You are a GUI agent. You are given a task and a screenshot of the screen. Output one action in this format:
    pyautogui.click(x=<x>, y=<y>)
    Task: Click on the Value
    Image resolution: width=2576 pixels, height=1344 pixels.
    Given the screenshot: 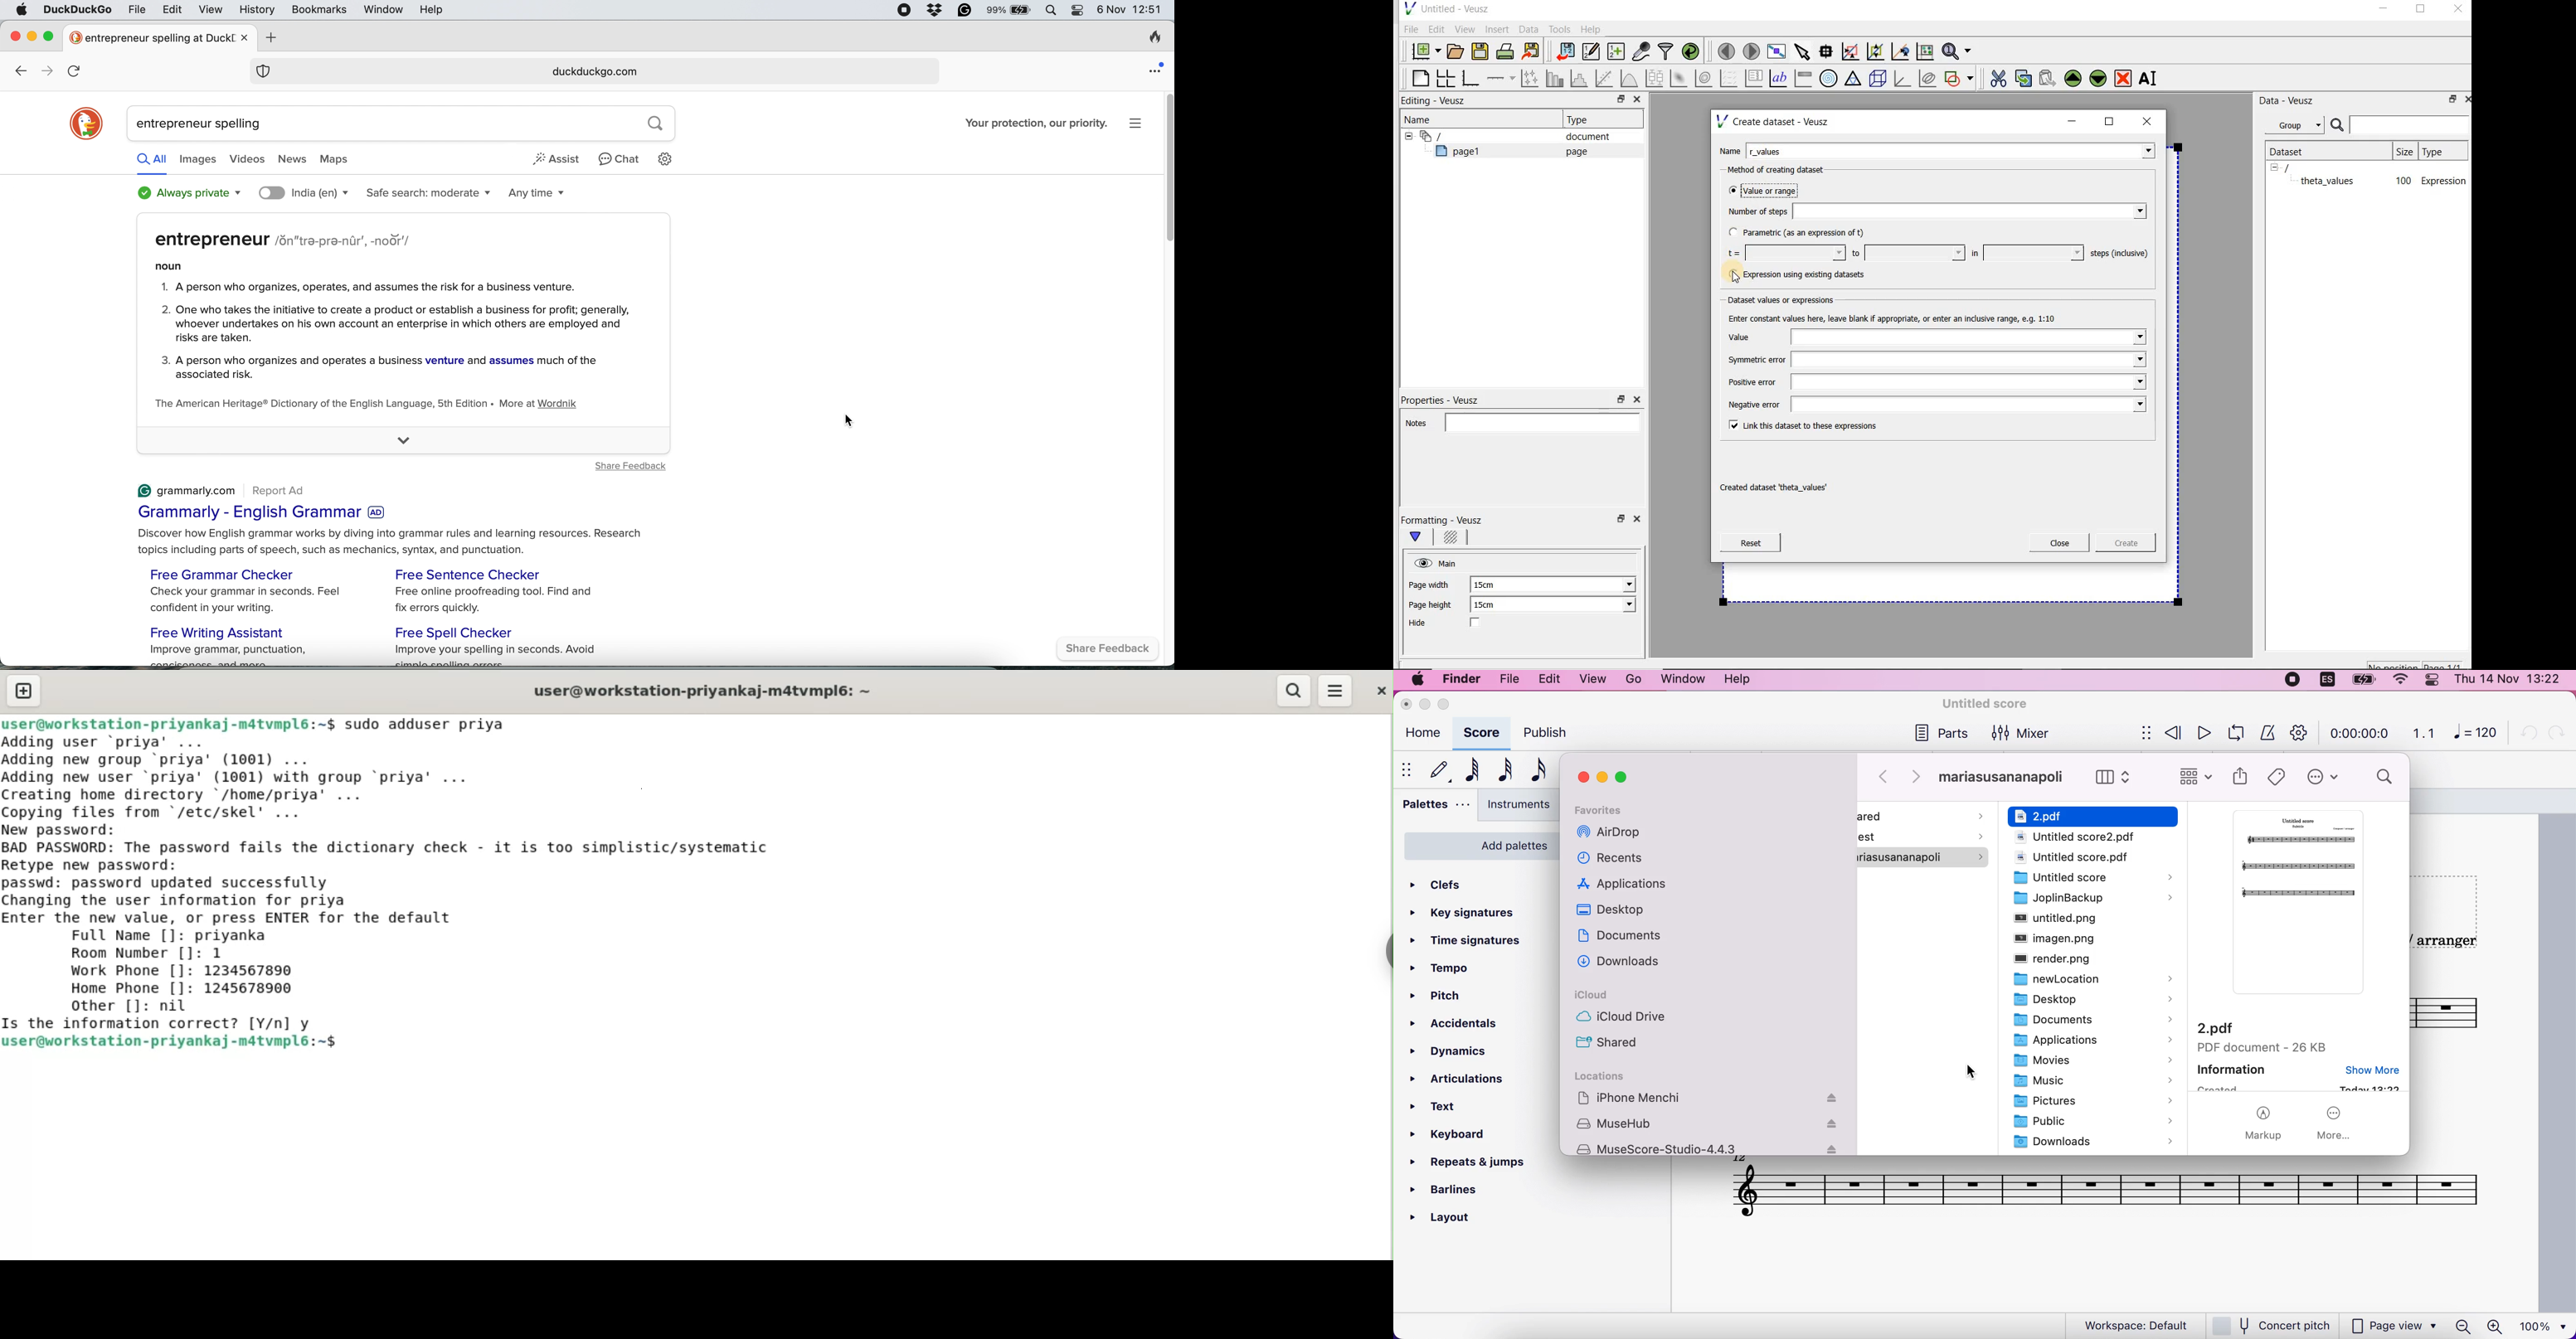 What is the action you would take?
    pyautogui.click(x=1936, y=338)
    